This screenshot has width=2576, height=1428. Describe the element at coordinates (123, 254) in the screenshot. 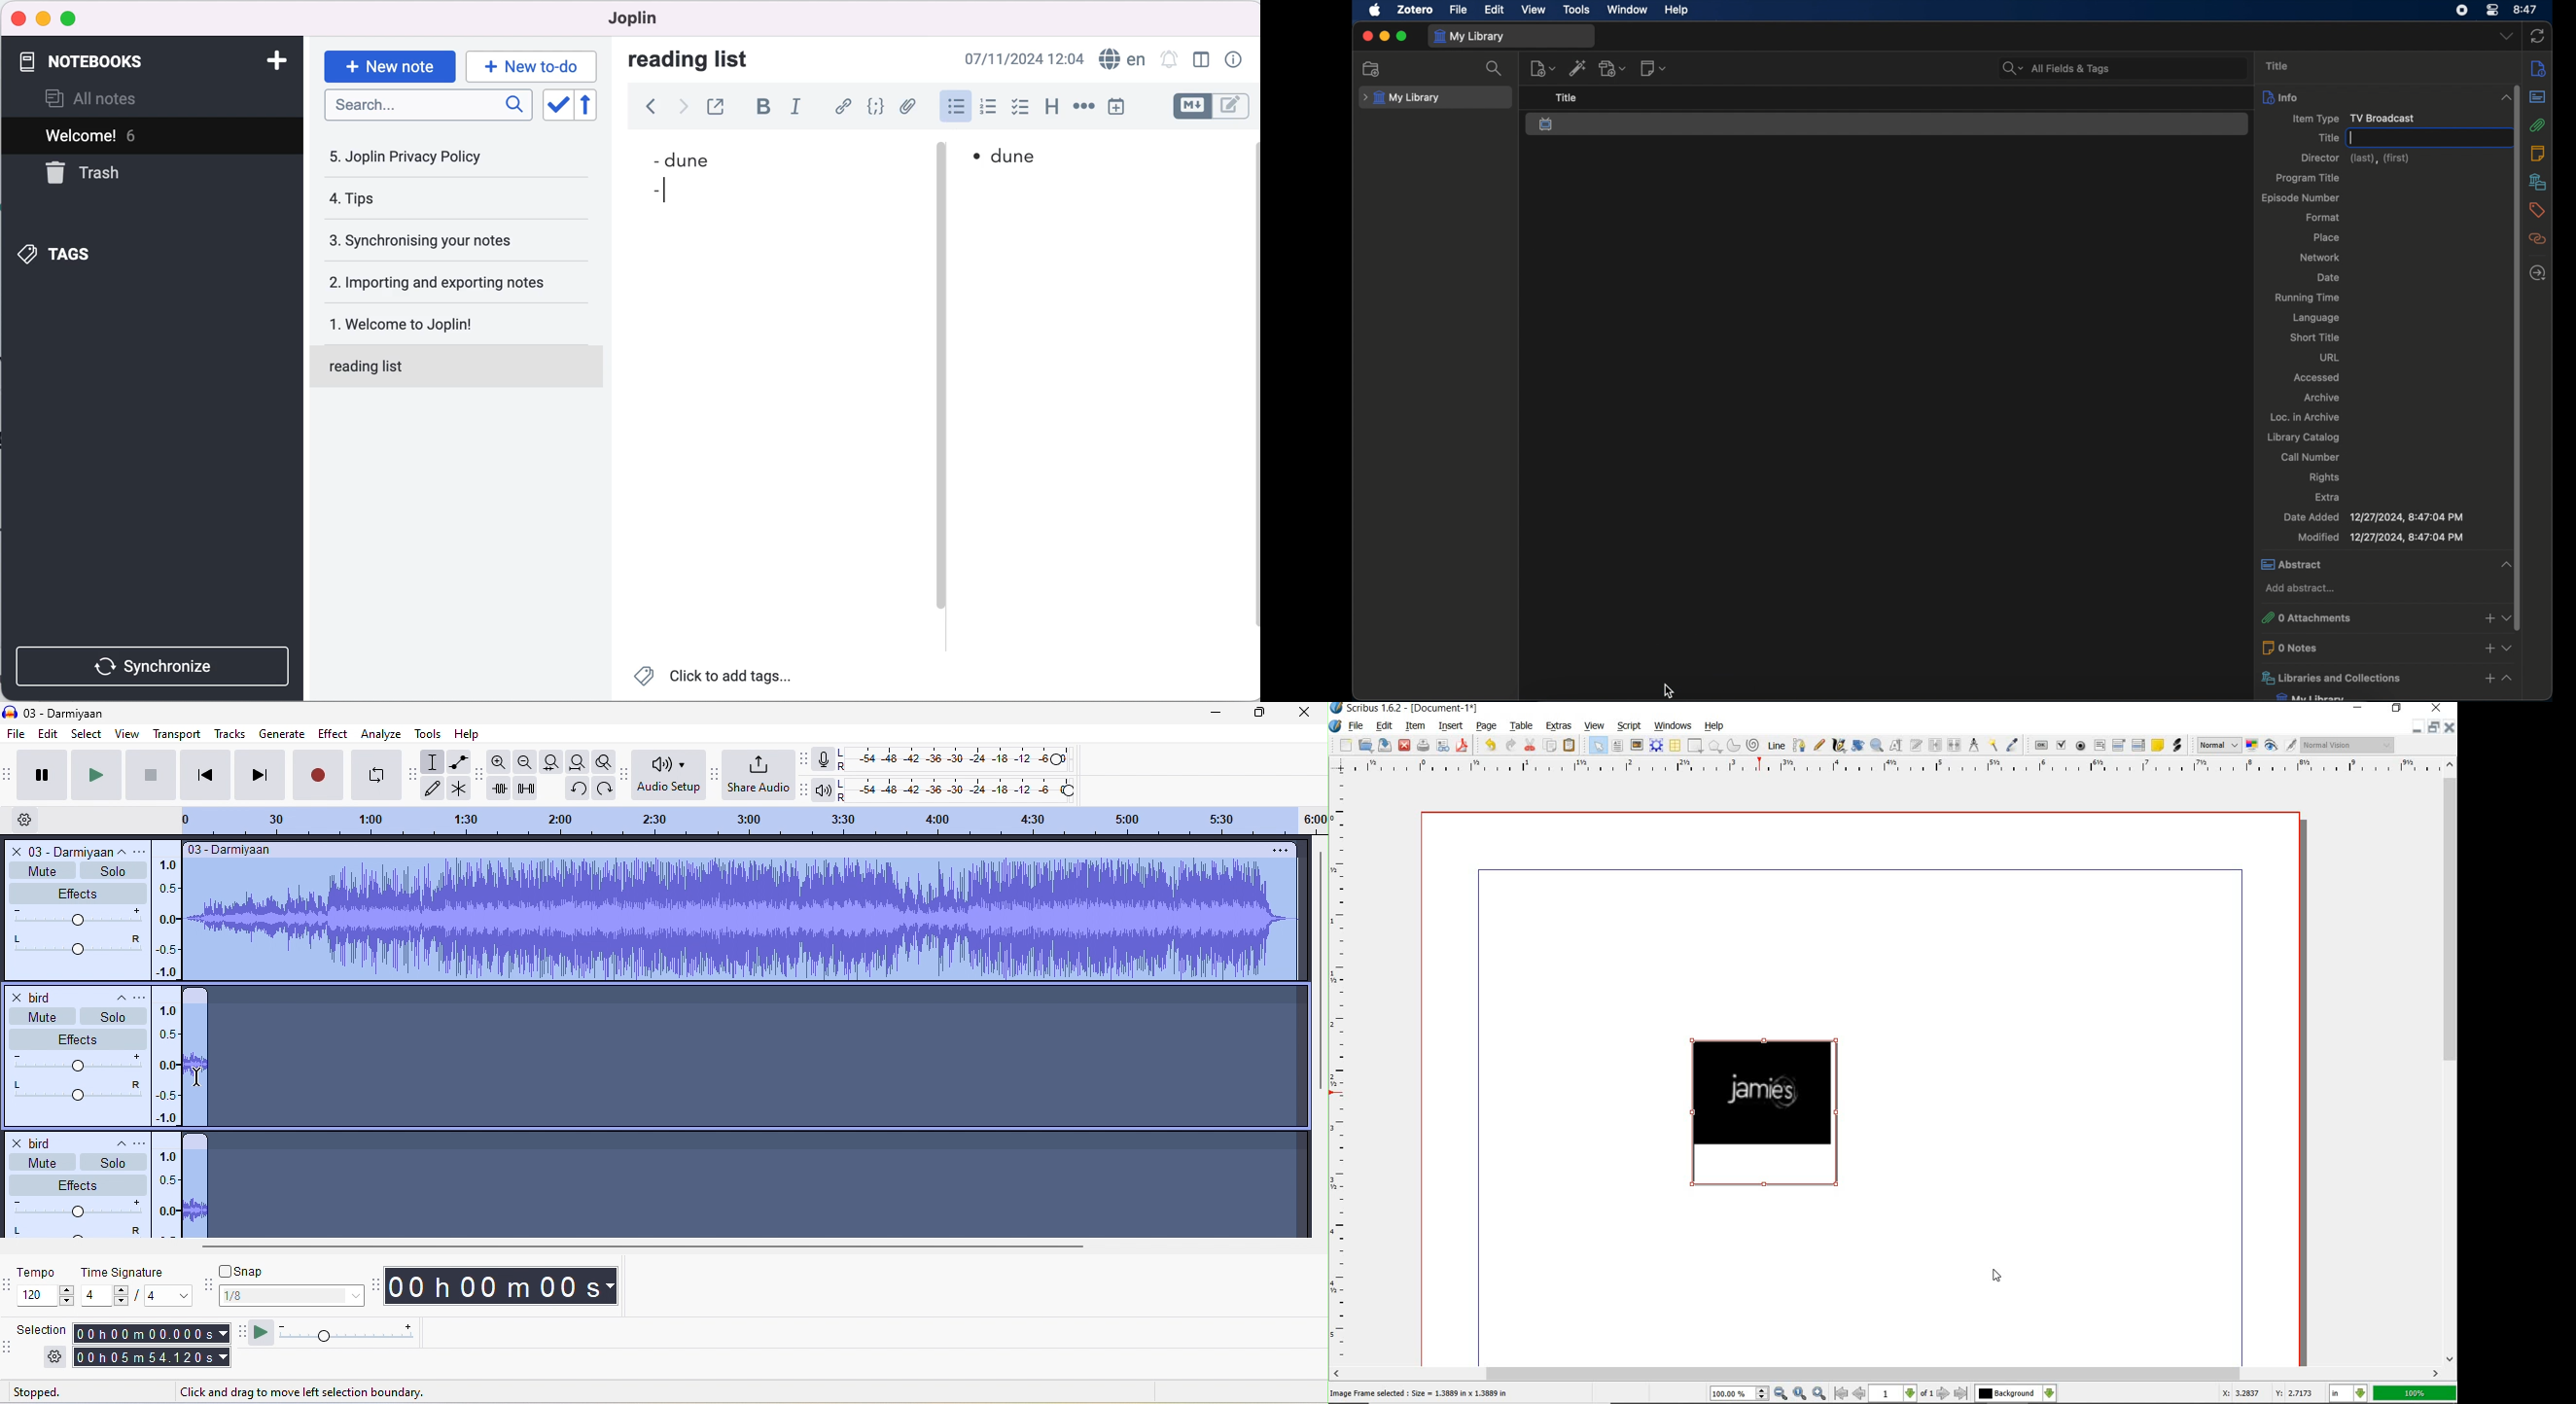

I see `tags` at that location.